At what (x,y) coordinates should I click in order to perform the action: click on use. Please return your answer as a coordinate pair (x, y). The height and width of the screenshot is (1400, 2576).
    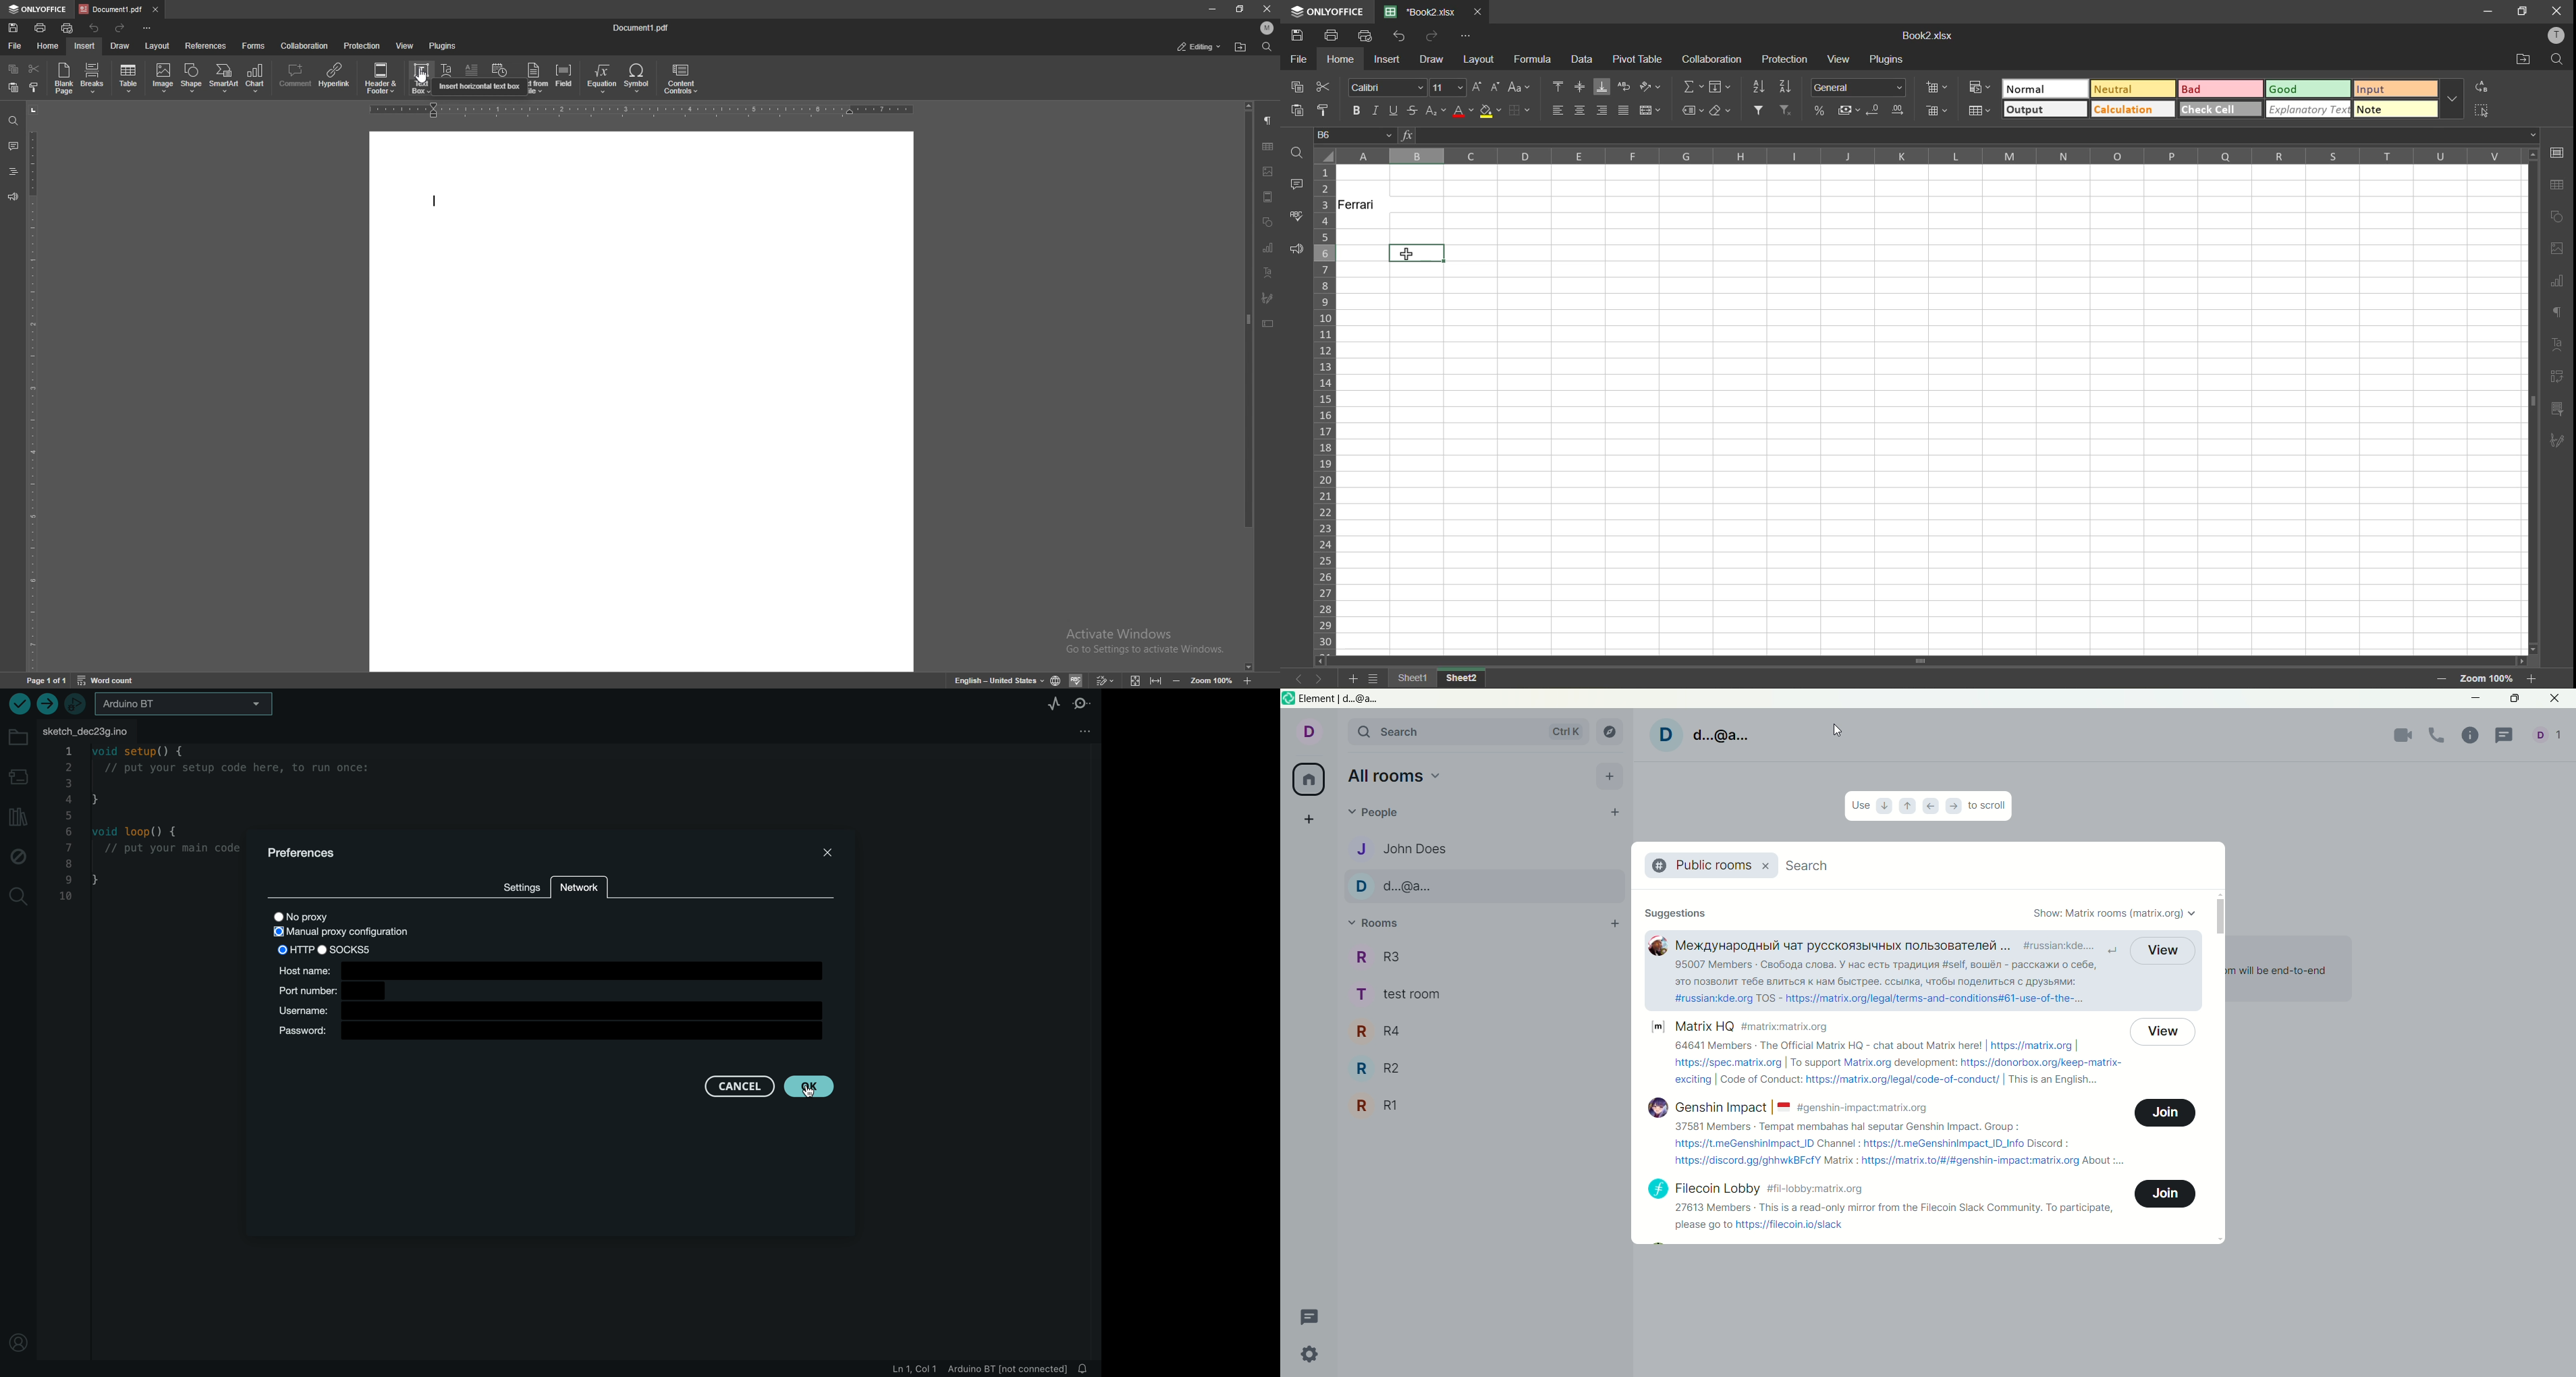
    Looking at the image, I should click on (1859, 805).